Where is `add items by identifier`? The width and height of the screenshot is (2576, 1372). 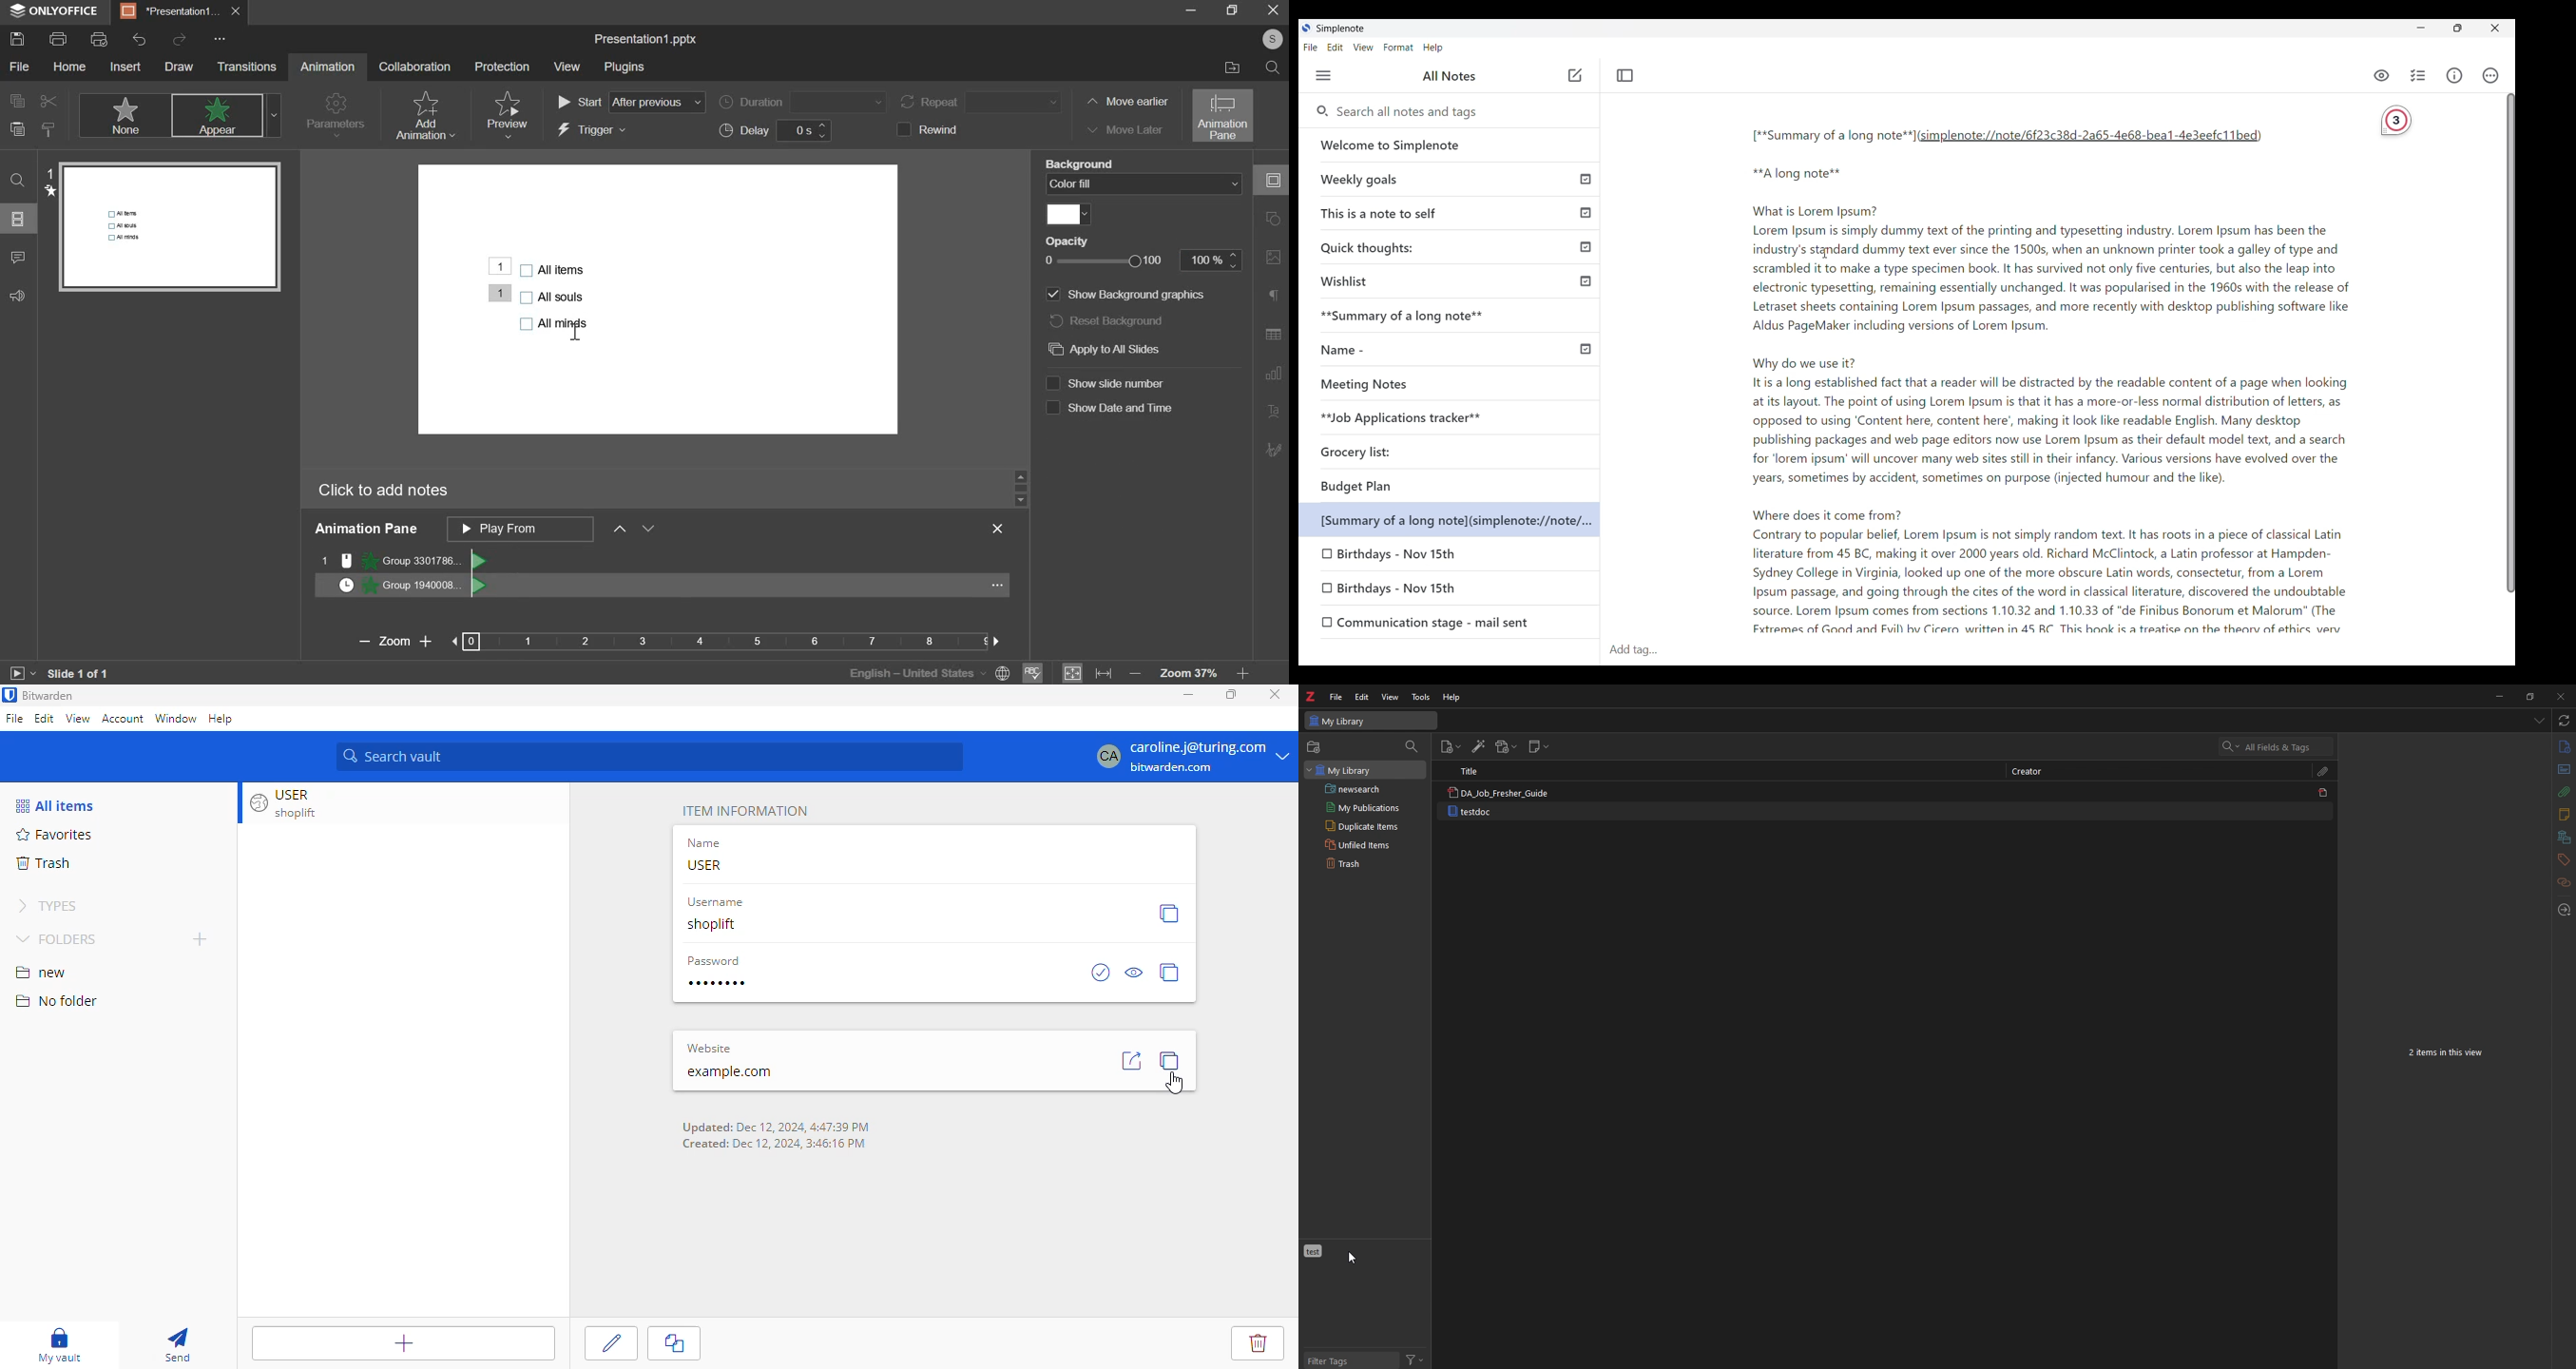
add items by identifier is located at coordinates (1478, 747).